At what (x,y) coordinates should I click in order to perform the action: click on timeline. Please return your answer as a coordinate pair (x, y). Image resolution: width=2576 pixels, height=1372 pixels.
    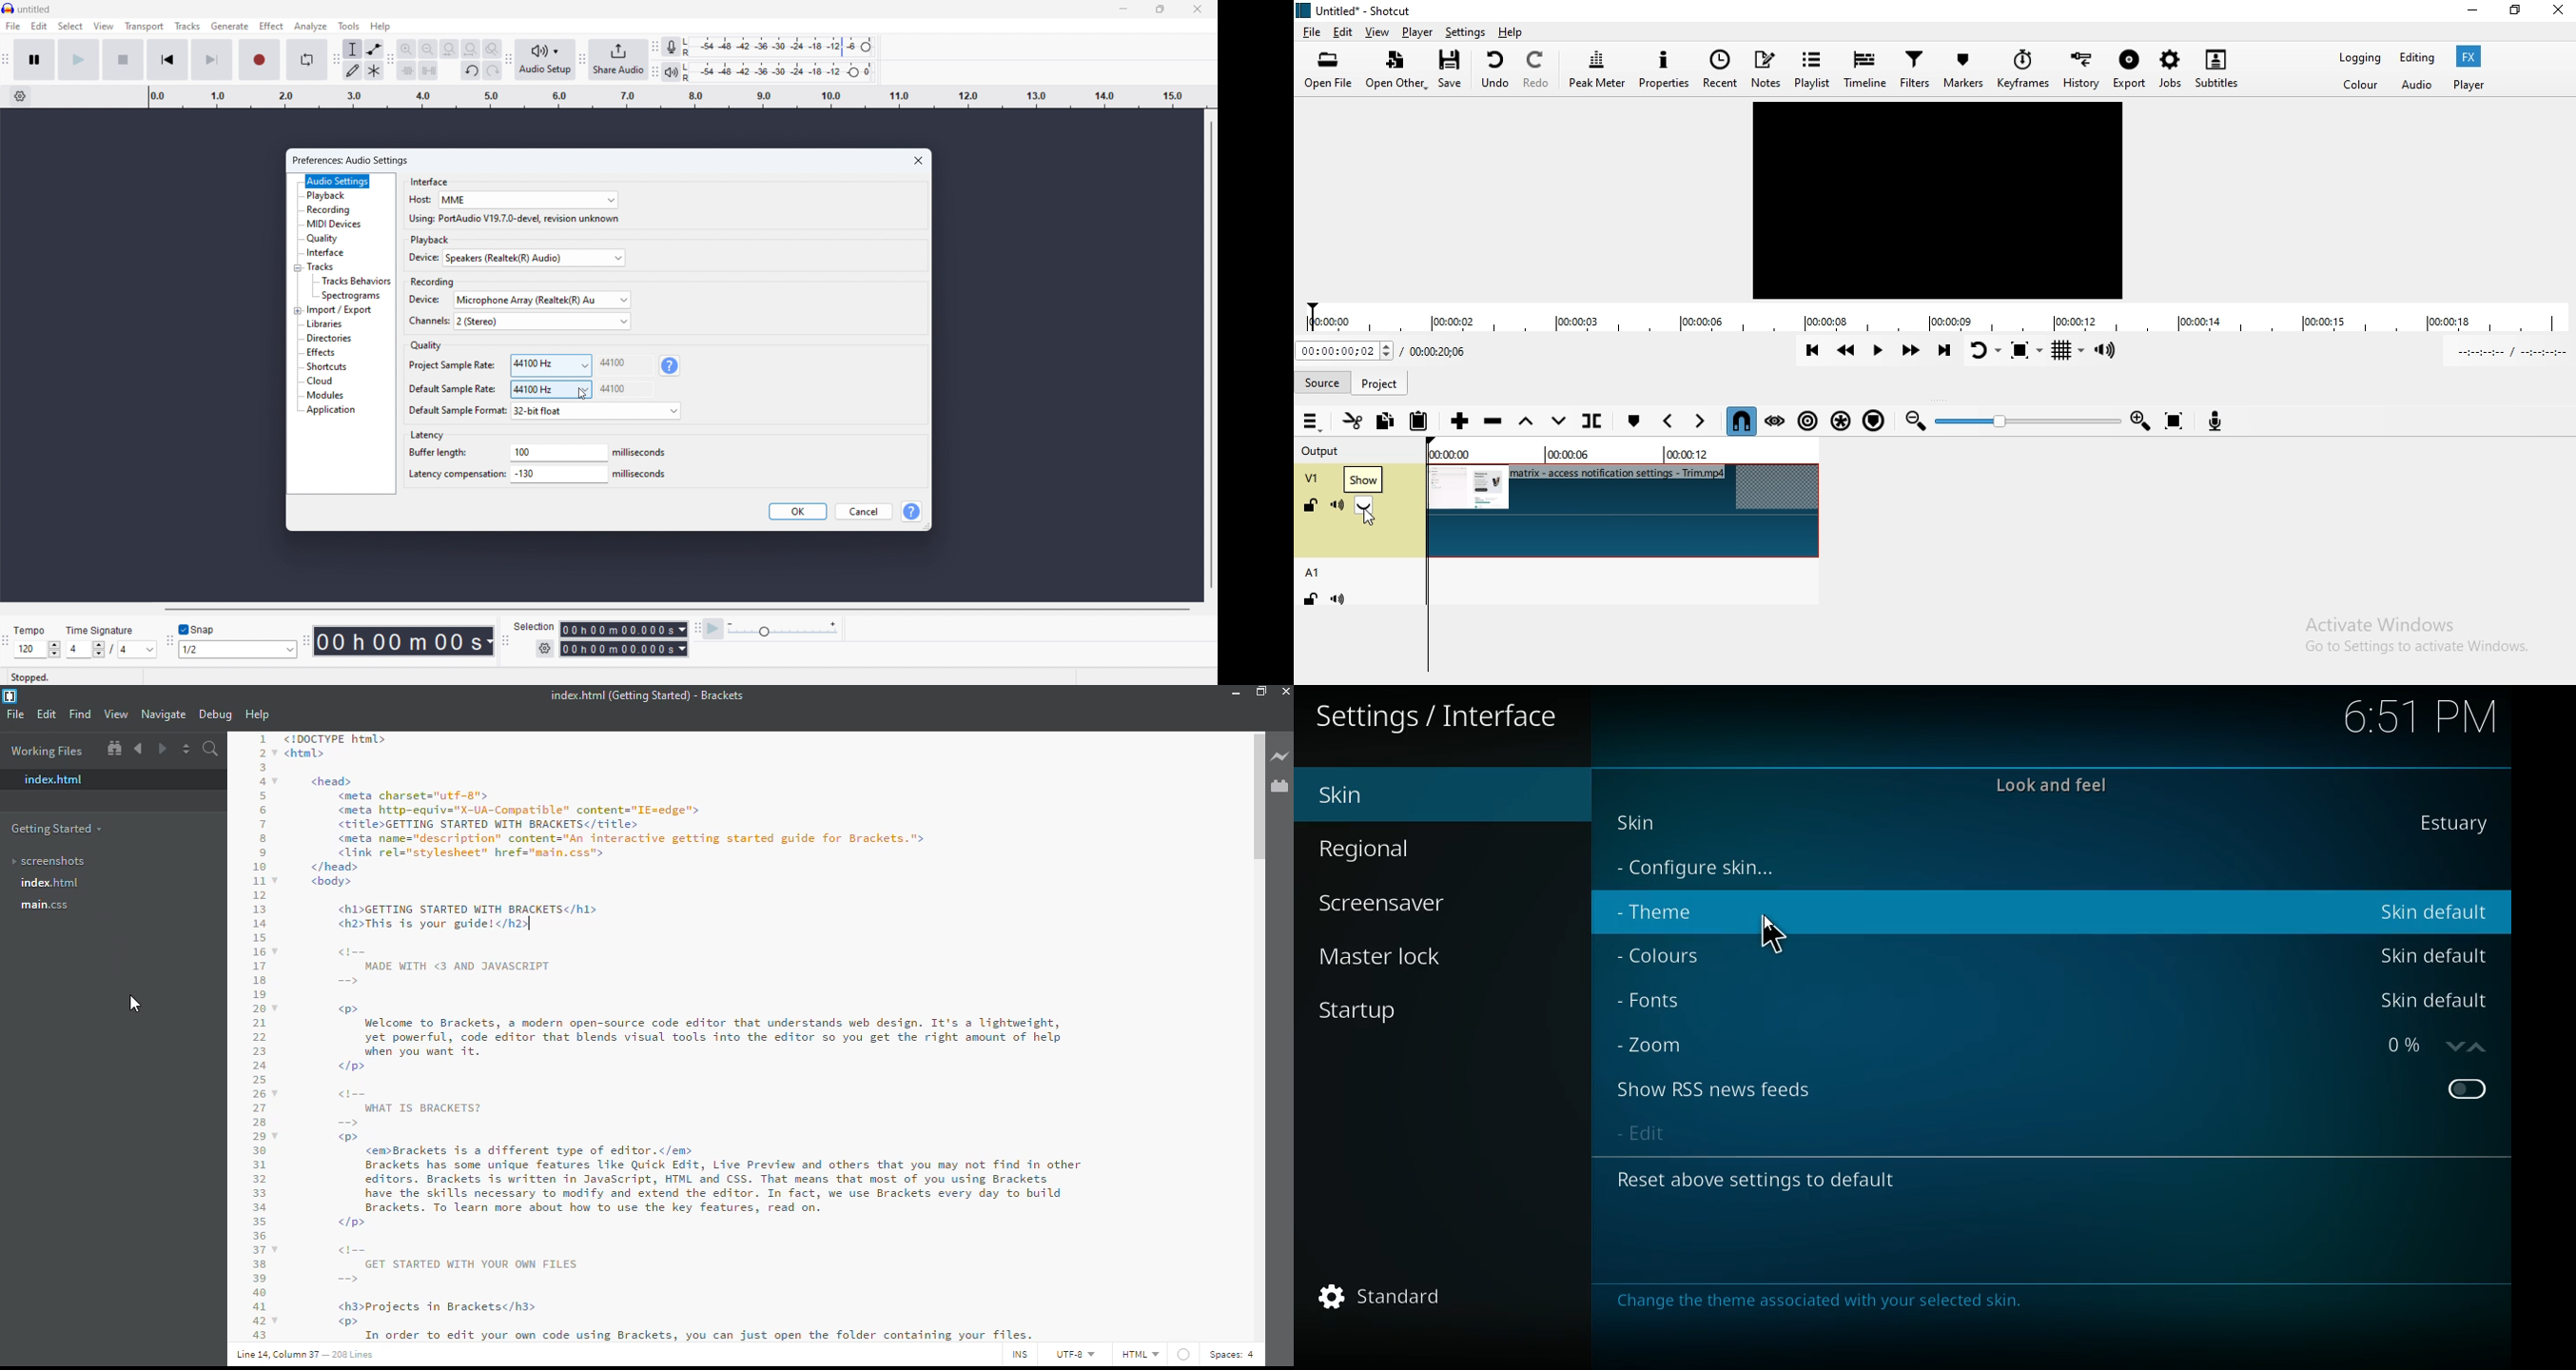
    Looking at the image, I should click on (675, 97).